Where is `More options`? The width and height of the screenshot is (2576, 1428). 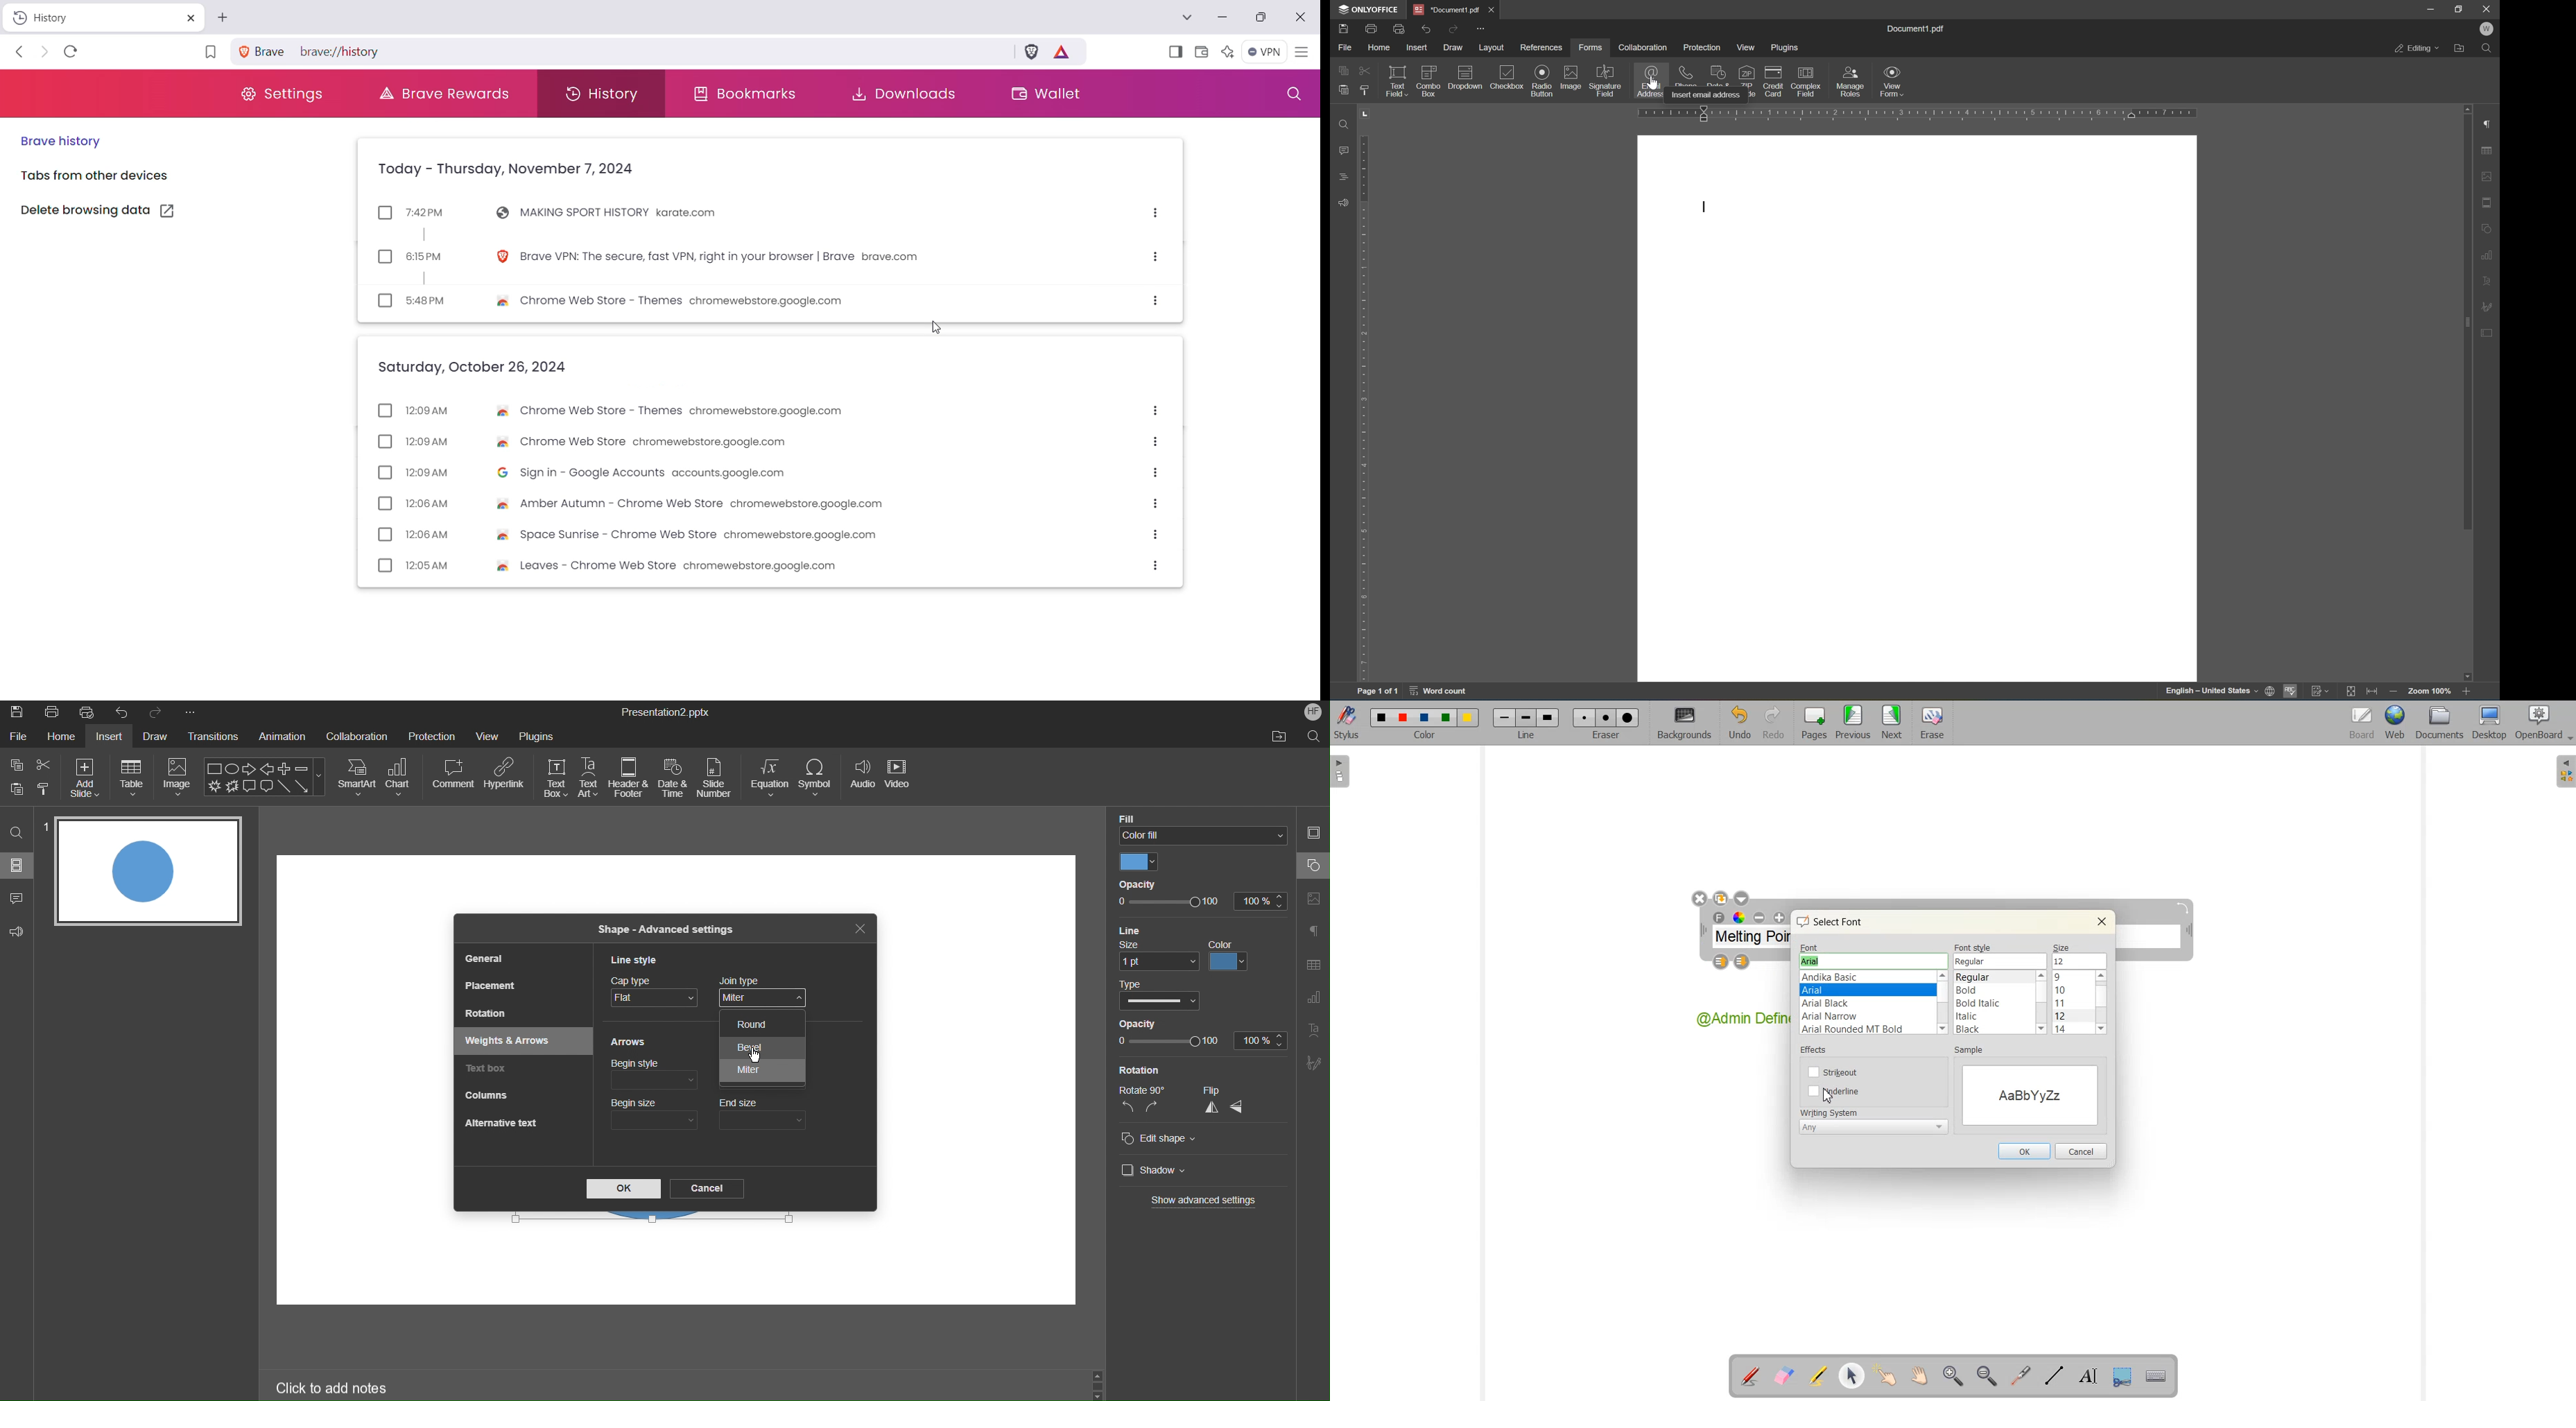 More options is located at coordinates (1155, 503).